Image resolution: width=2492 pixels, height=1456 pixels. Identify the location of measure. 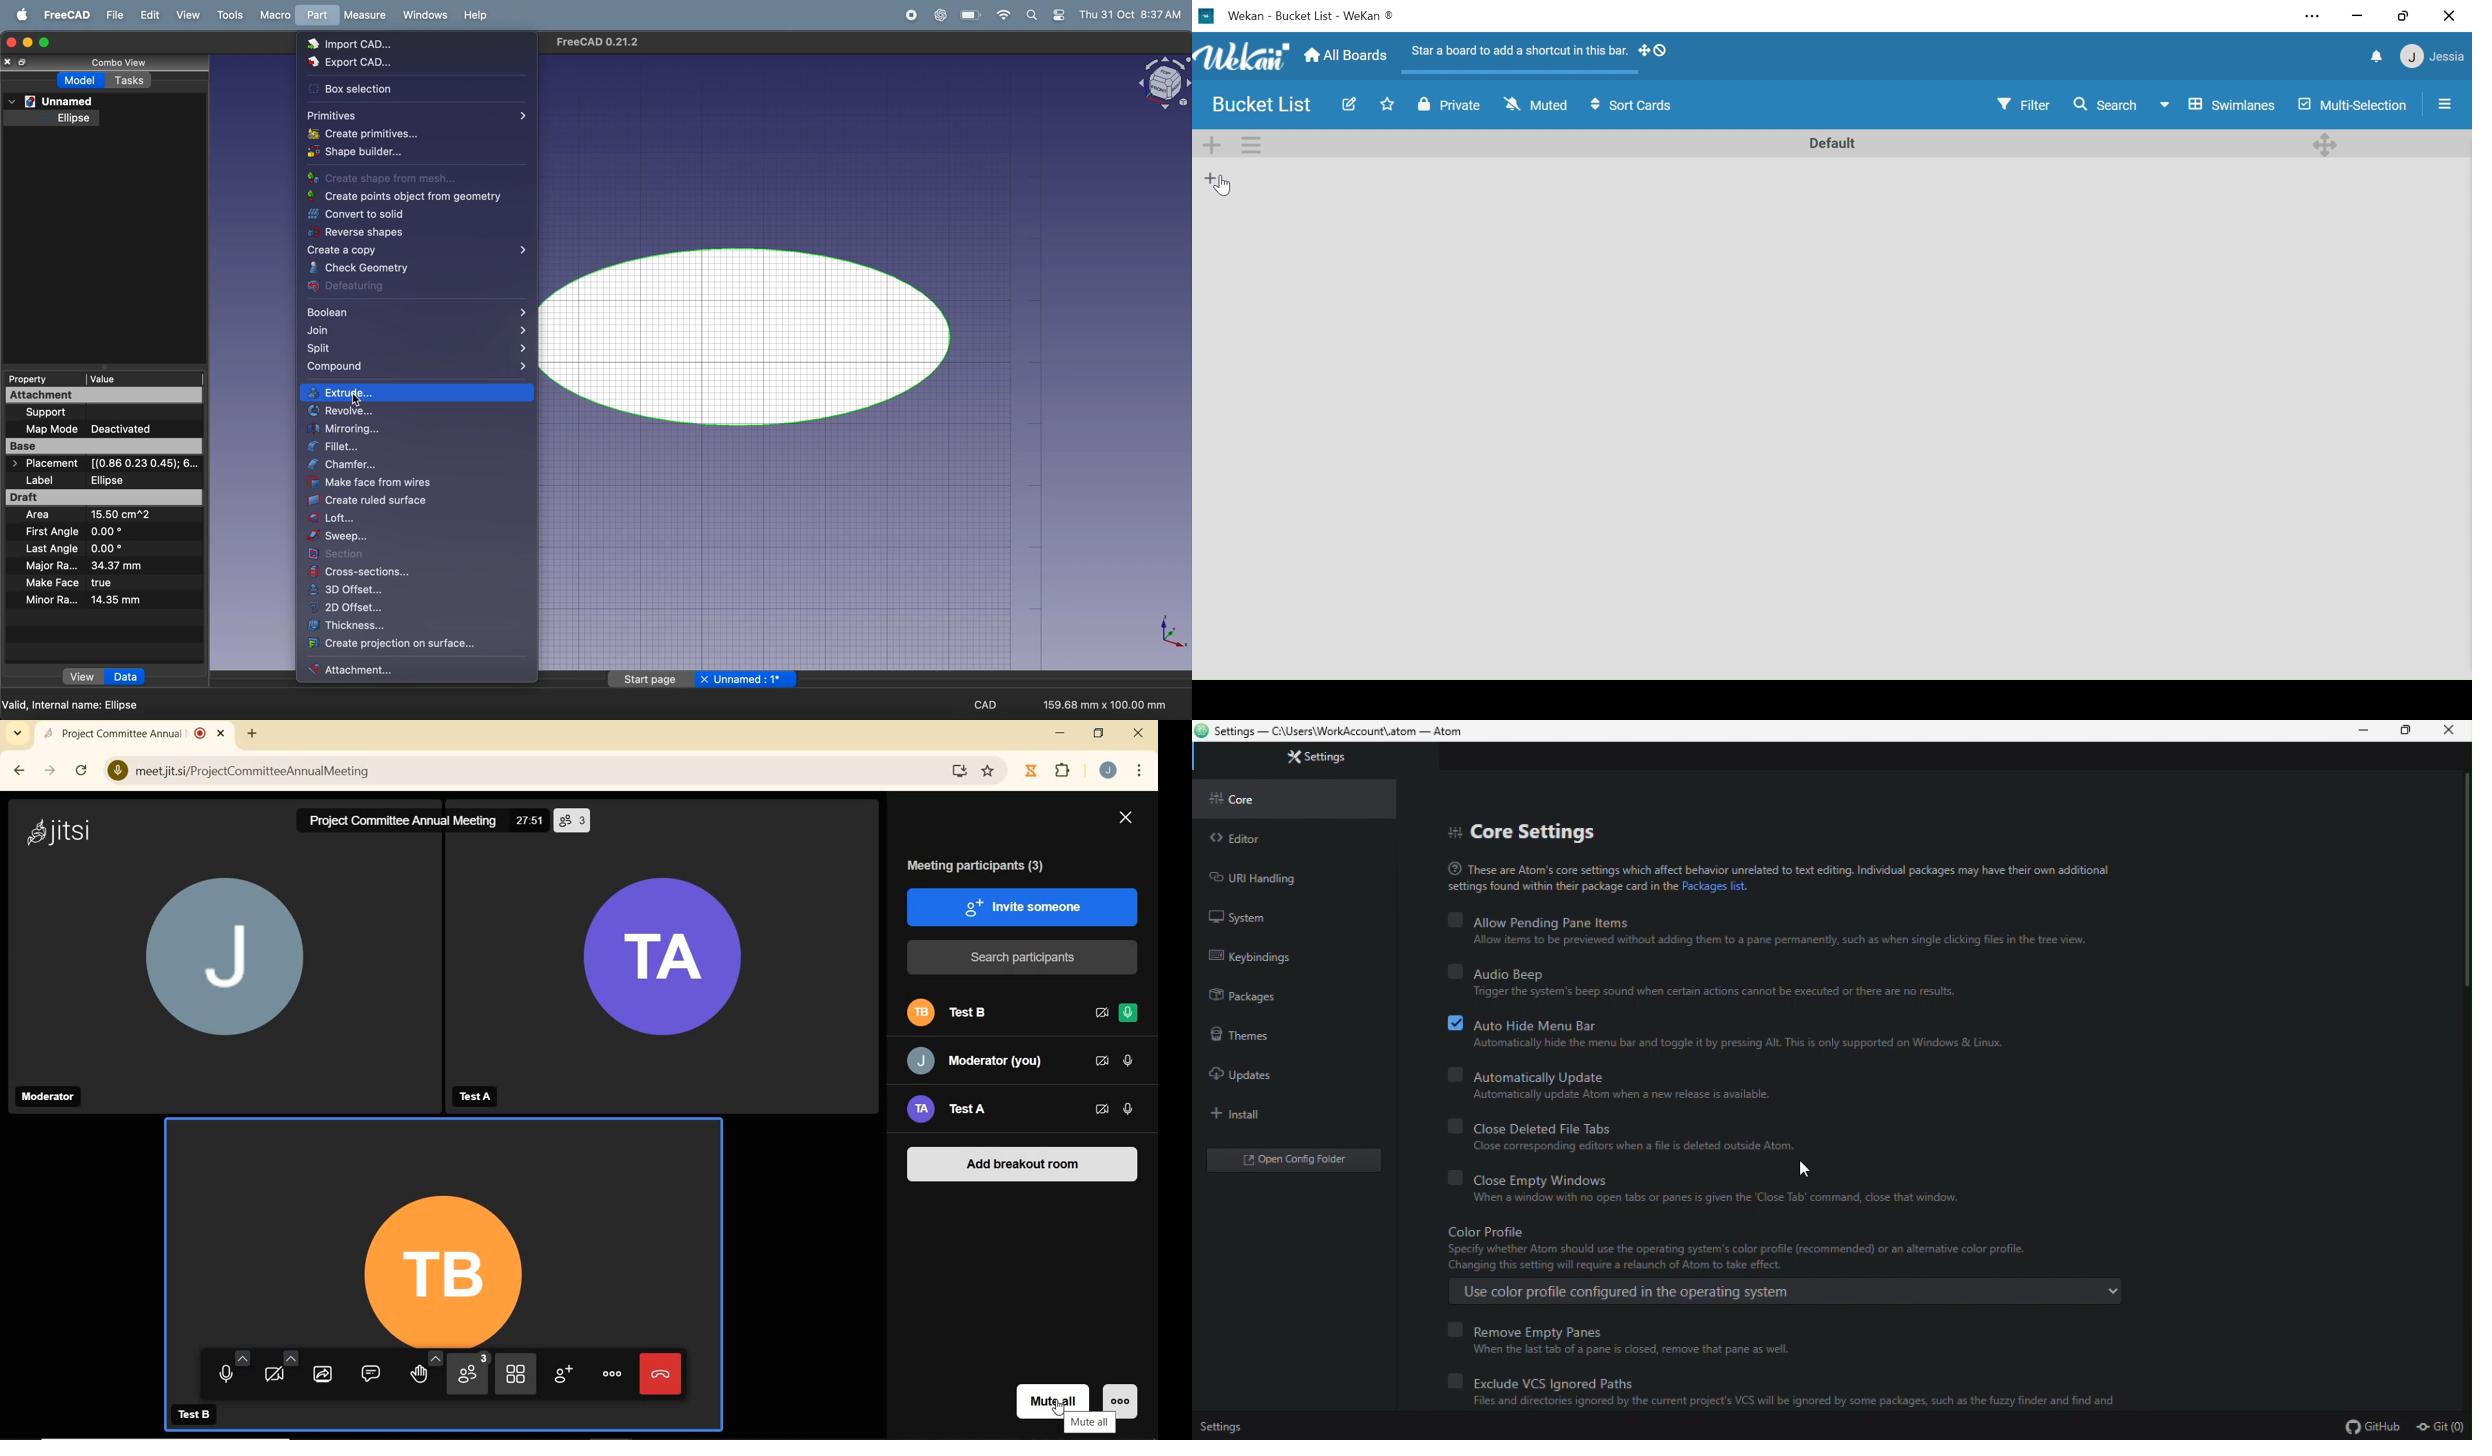
(360, 15).